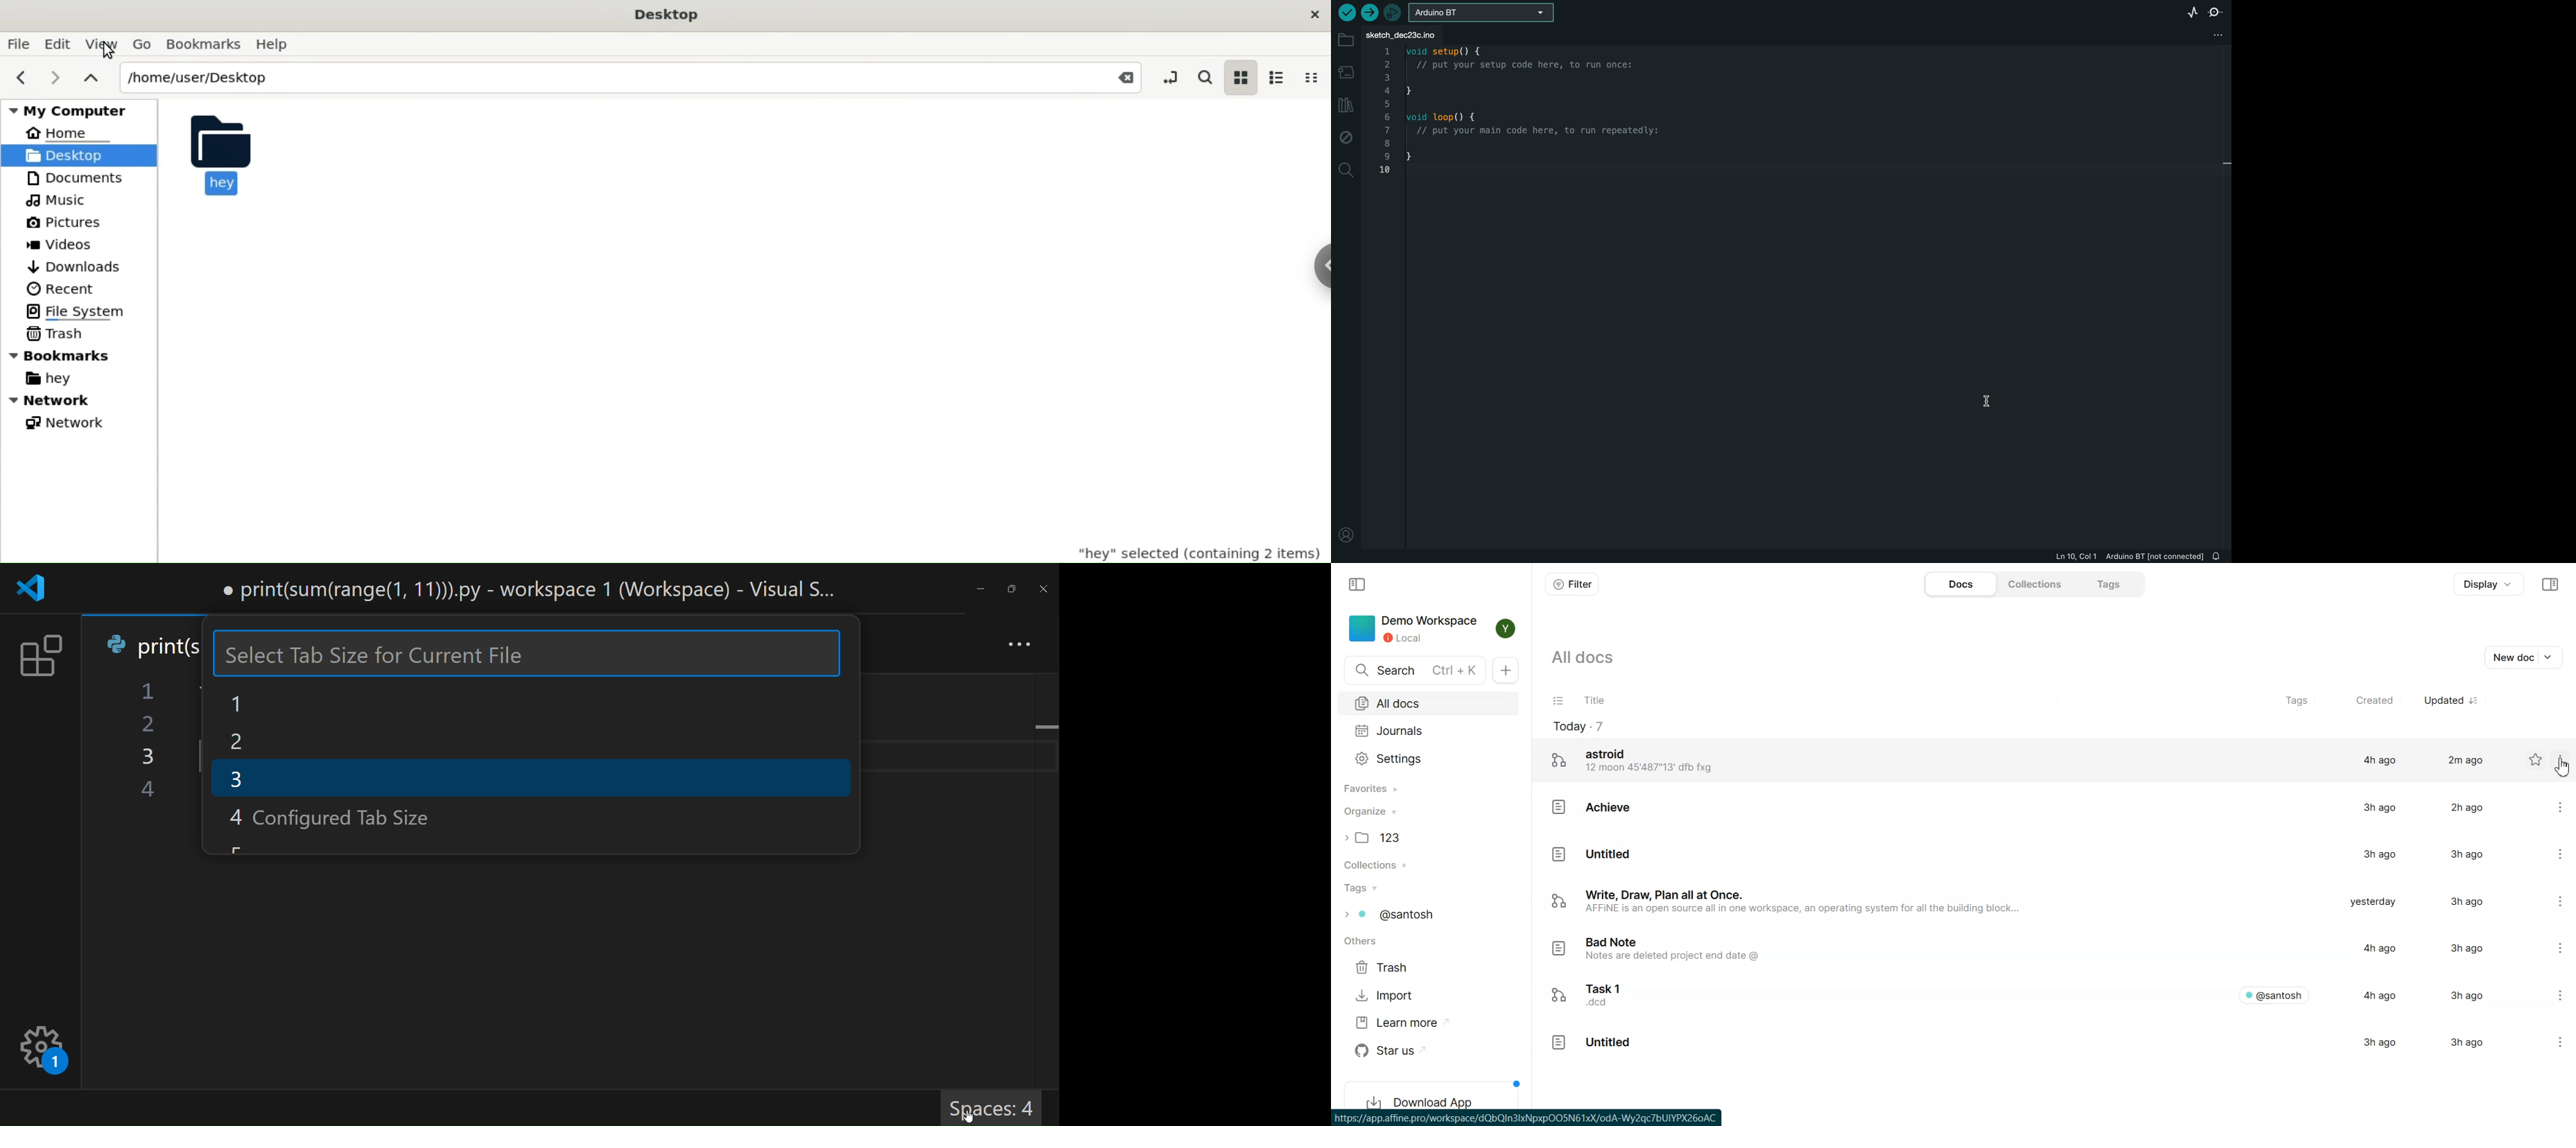 This screenshot has width=2576, height=1148. Describe the element at coordinates (2296, 701) in the screenshot. I see `Tags` at that location.